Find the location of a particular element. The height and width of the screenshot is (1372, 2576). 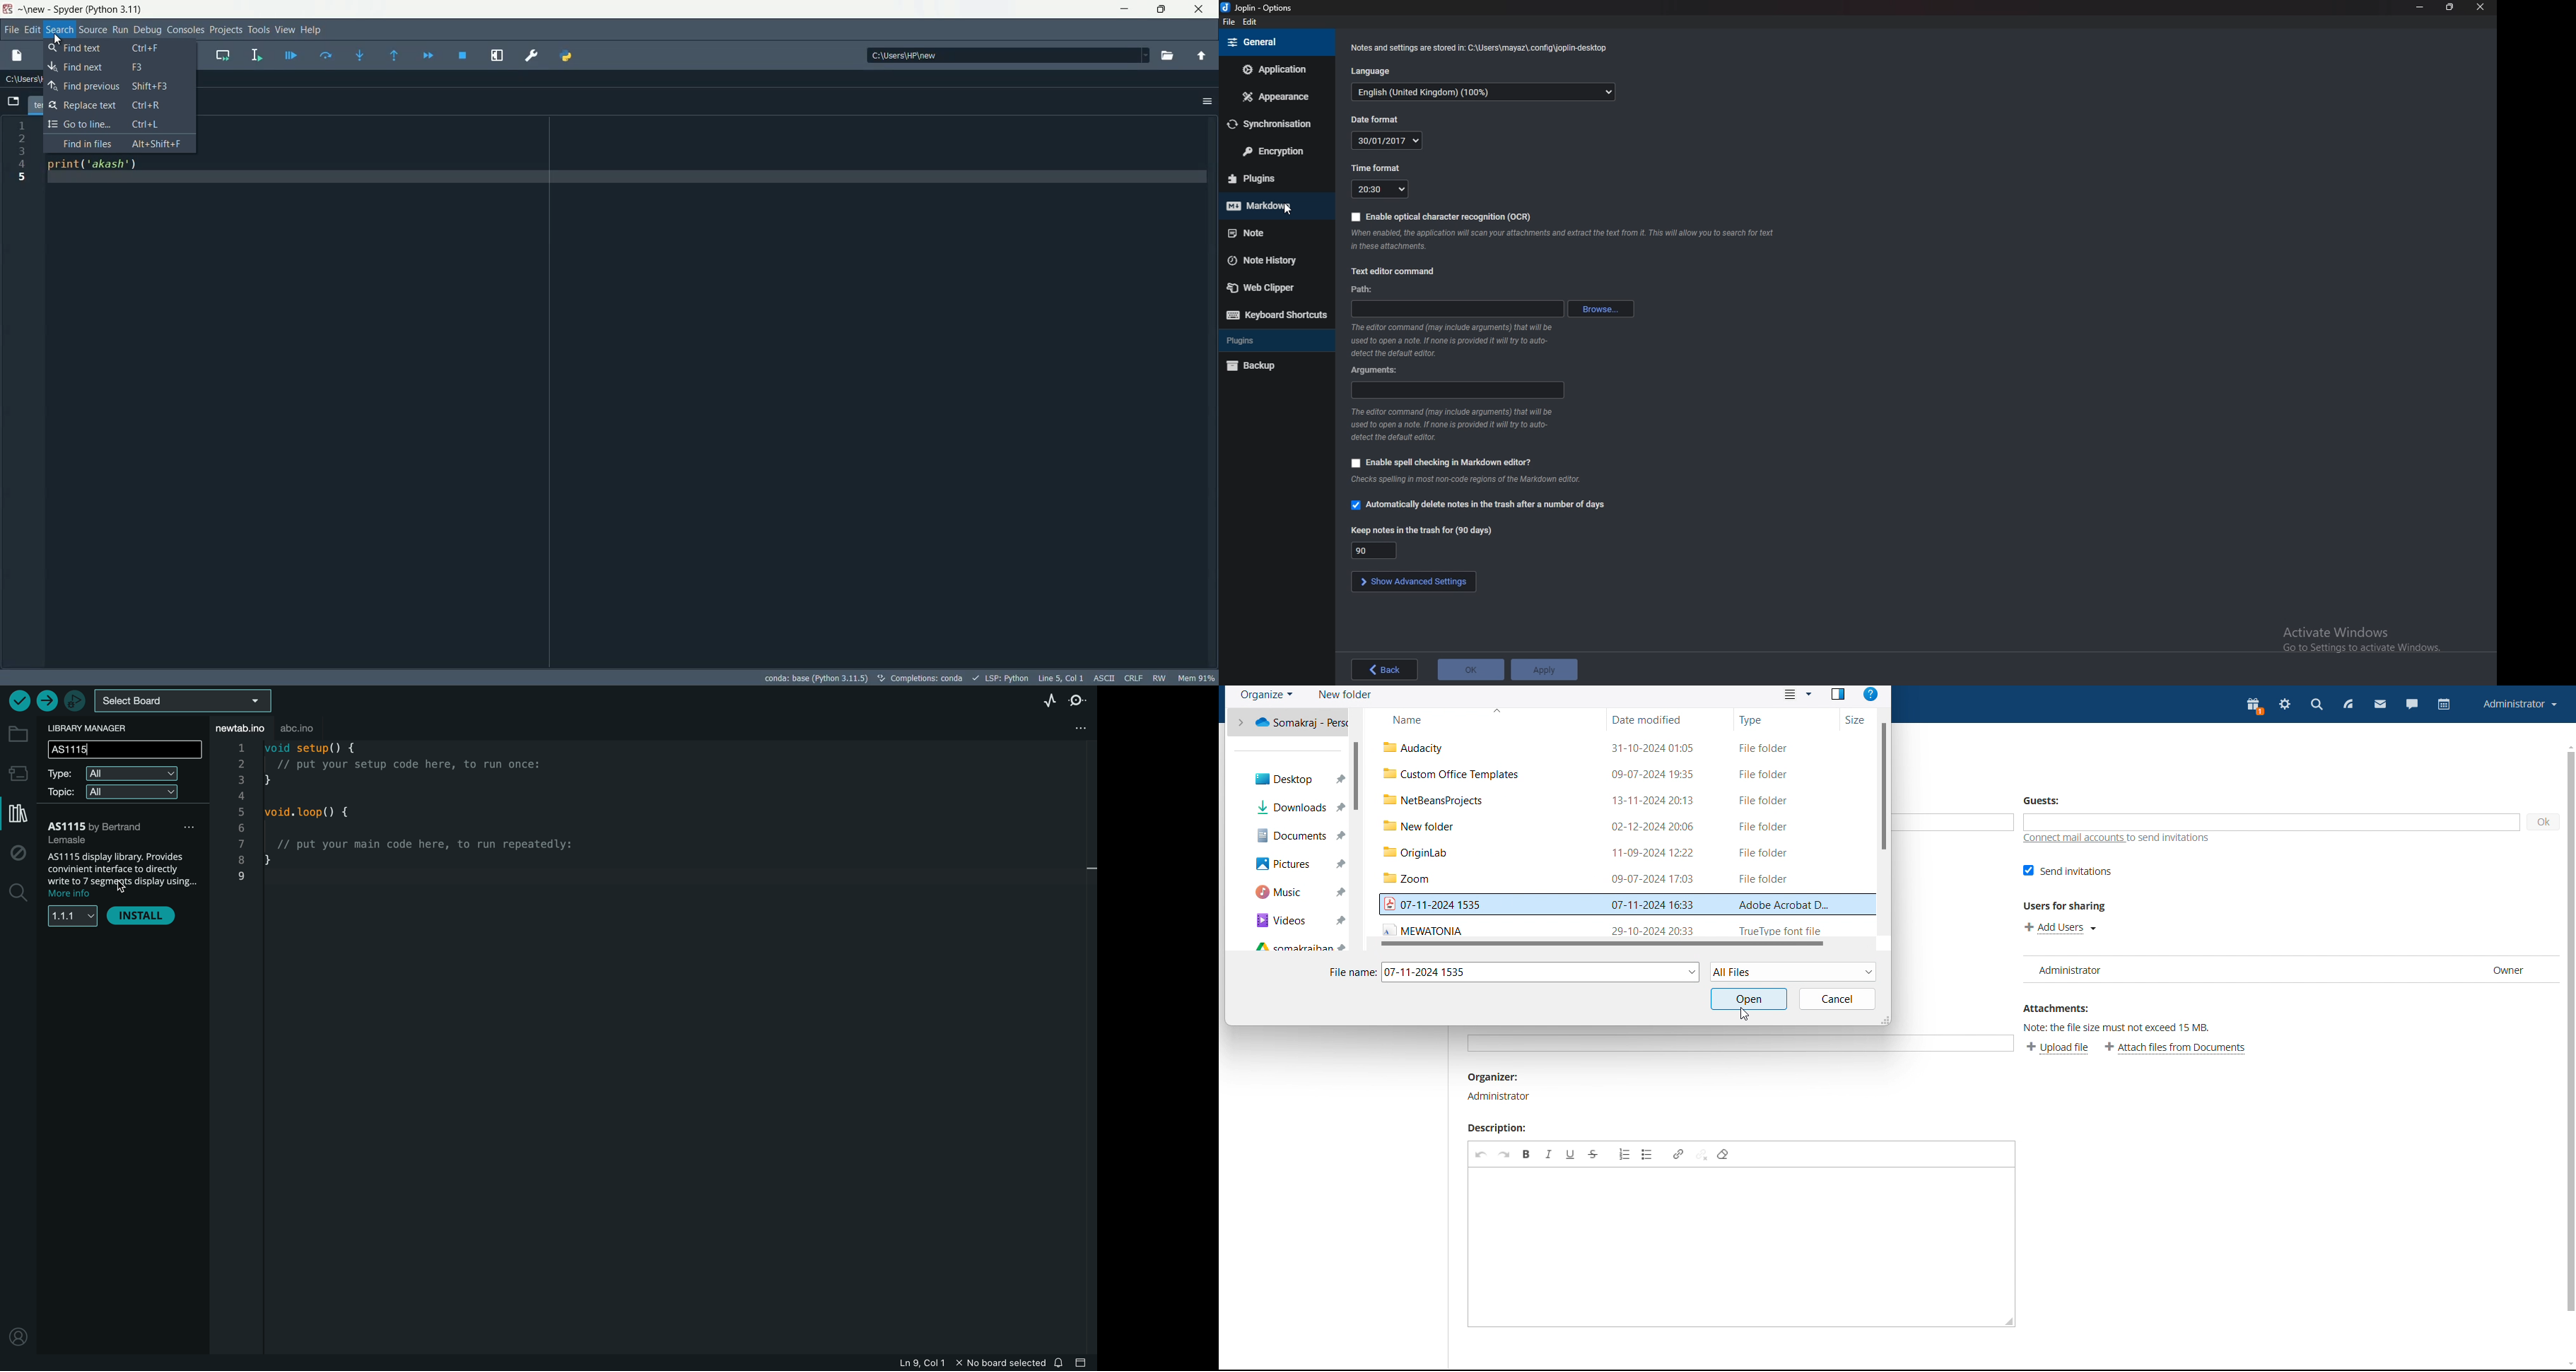

show advanced settings is located at coordinates (1411, 582).